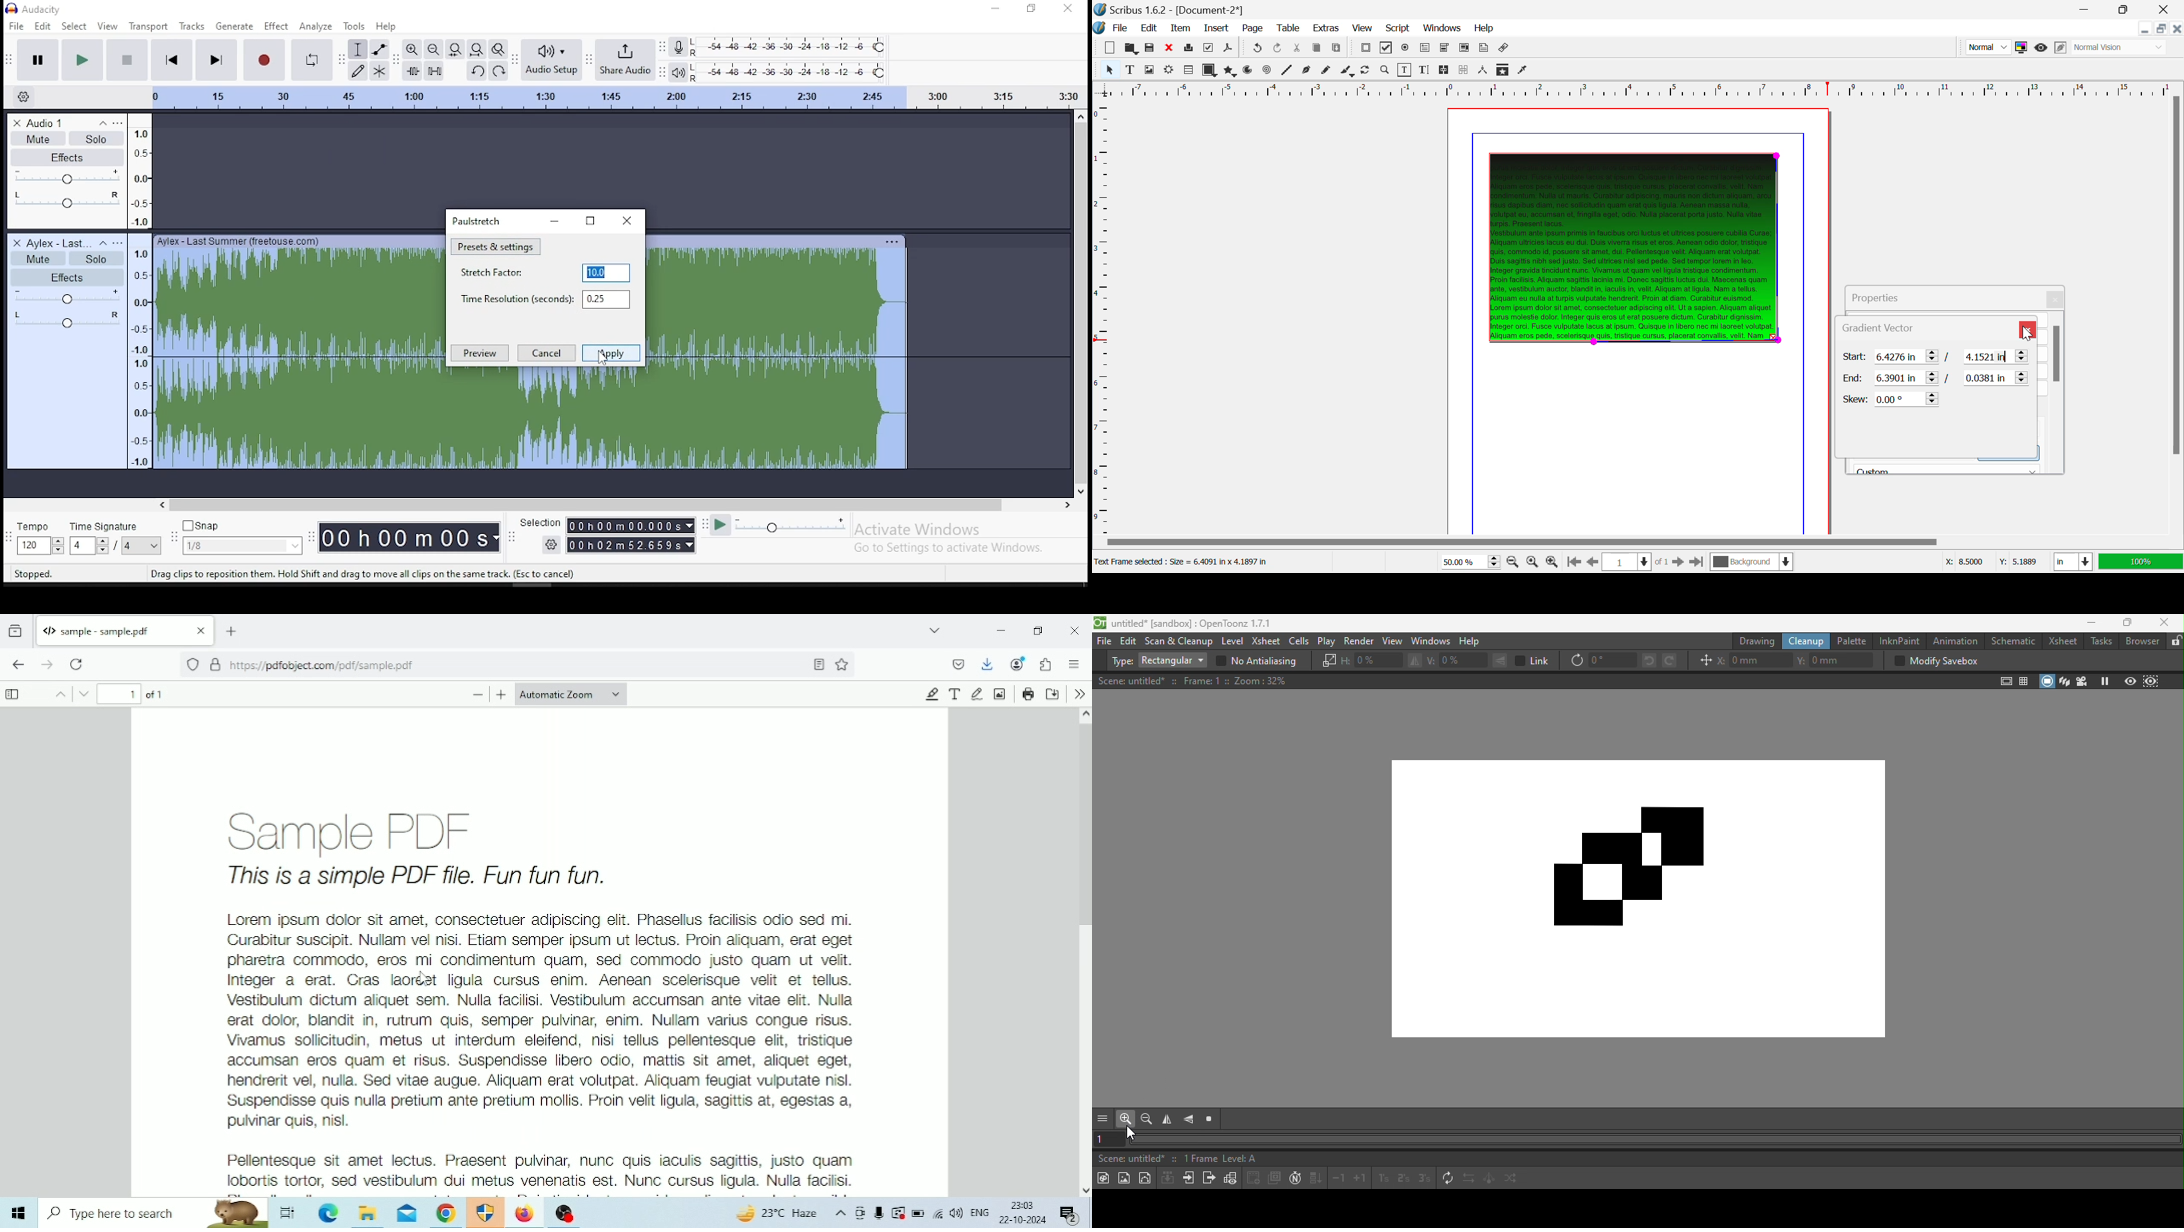  What do you see at coordinates (555, 221) in the screenshot?
I see `minimize` at bounding box center [555, 221].